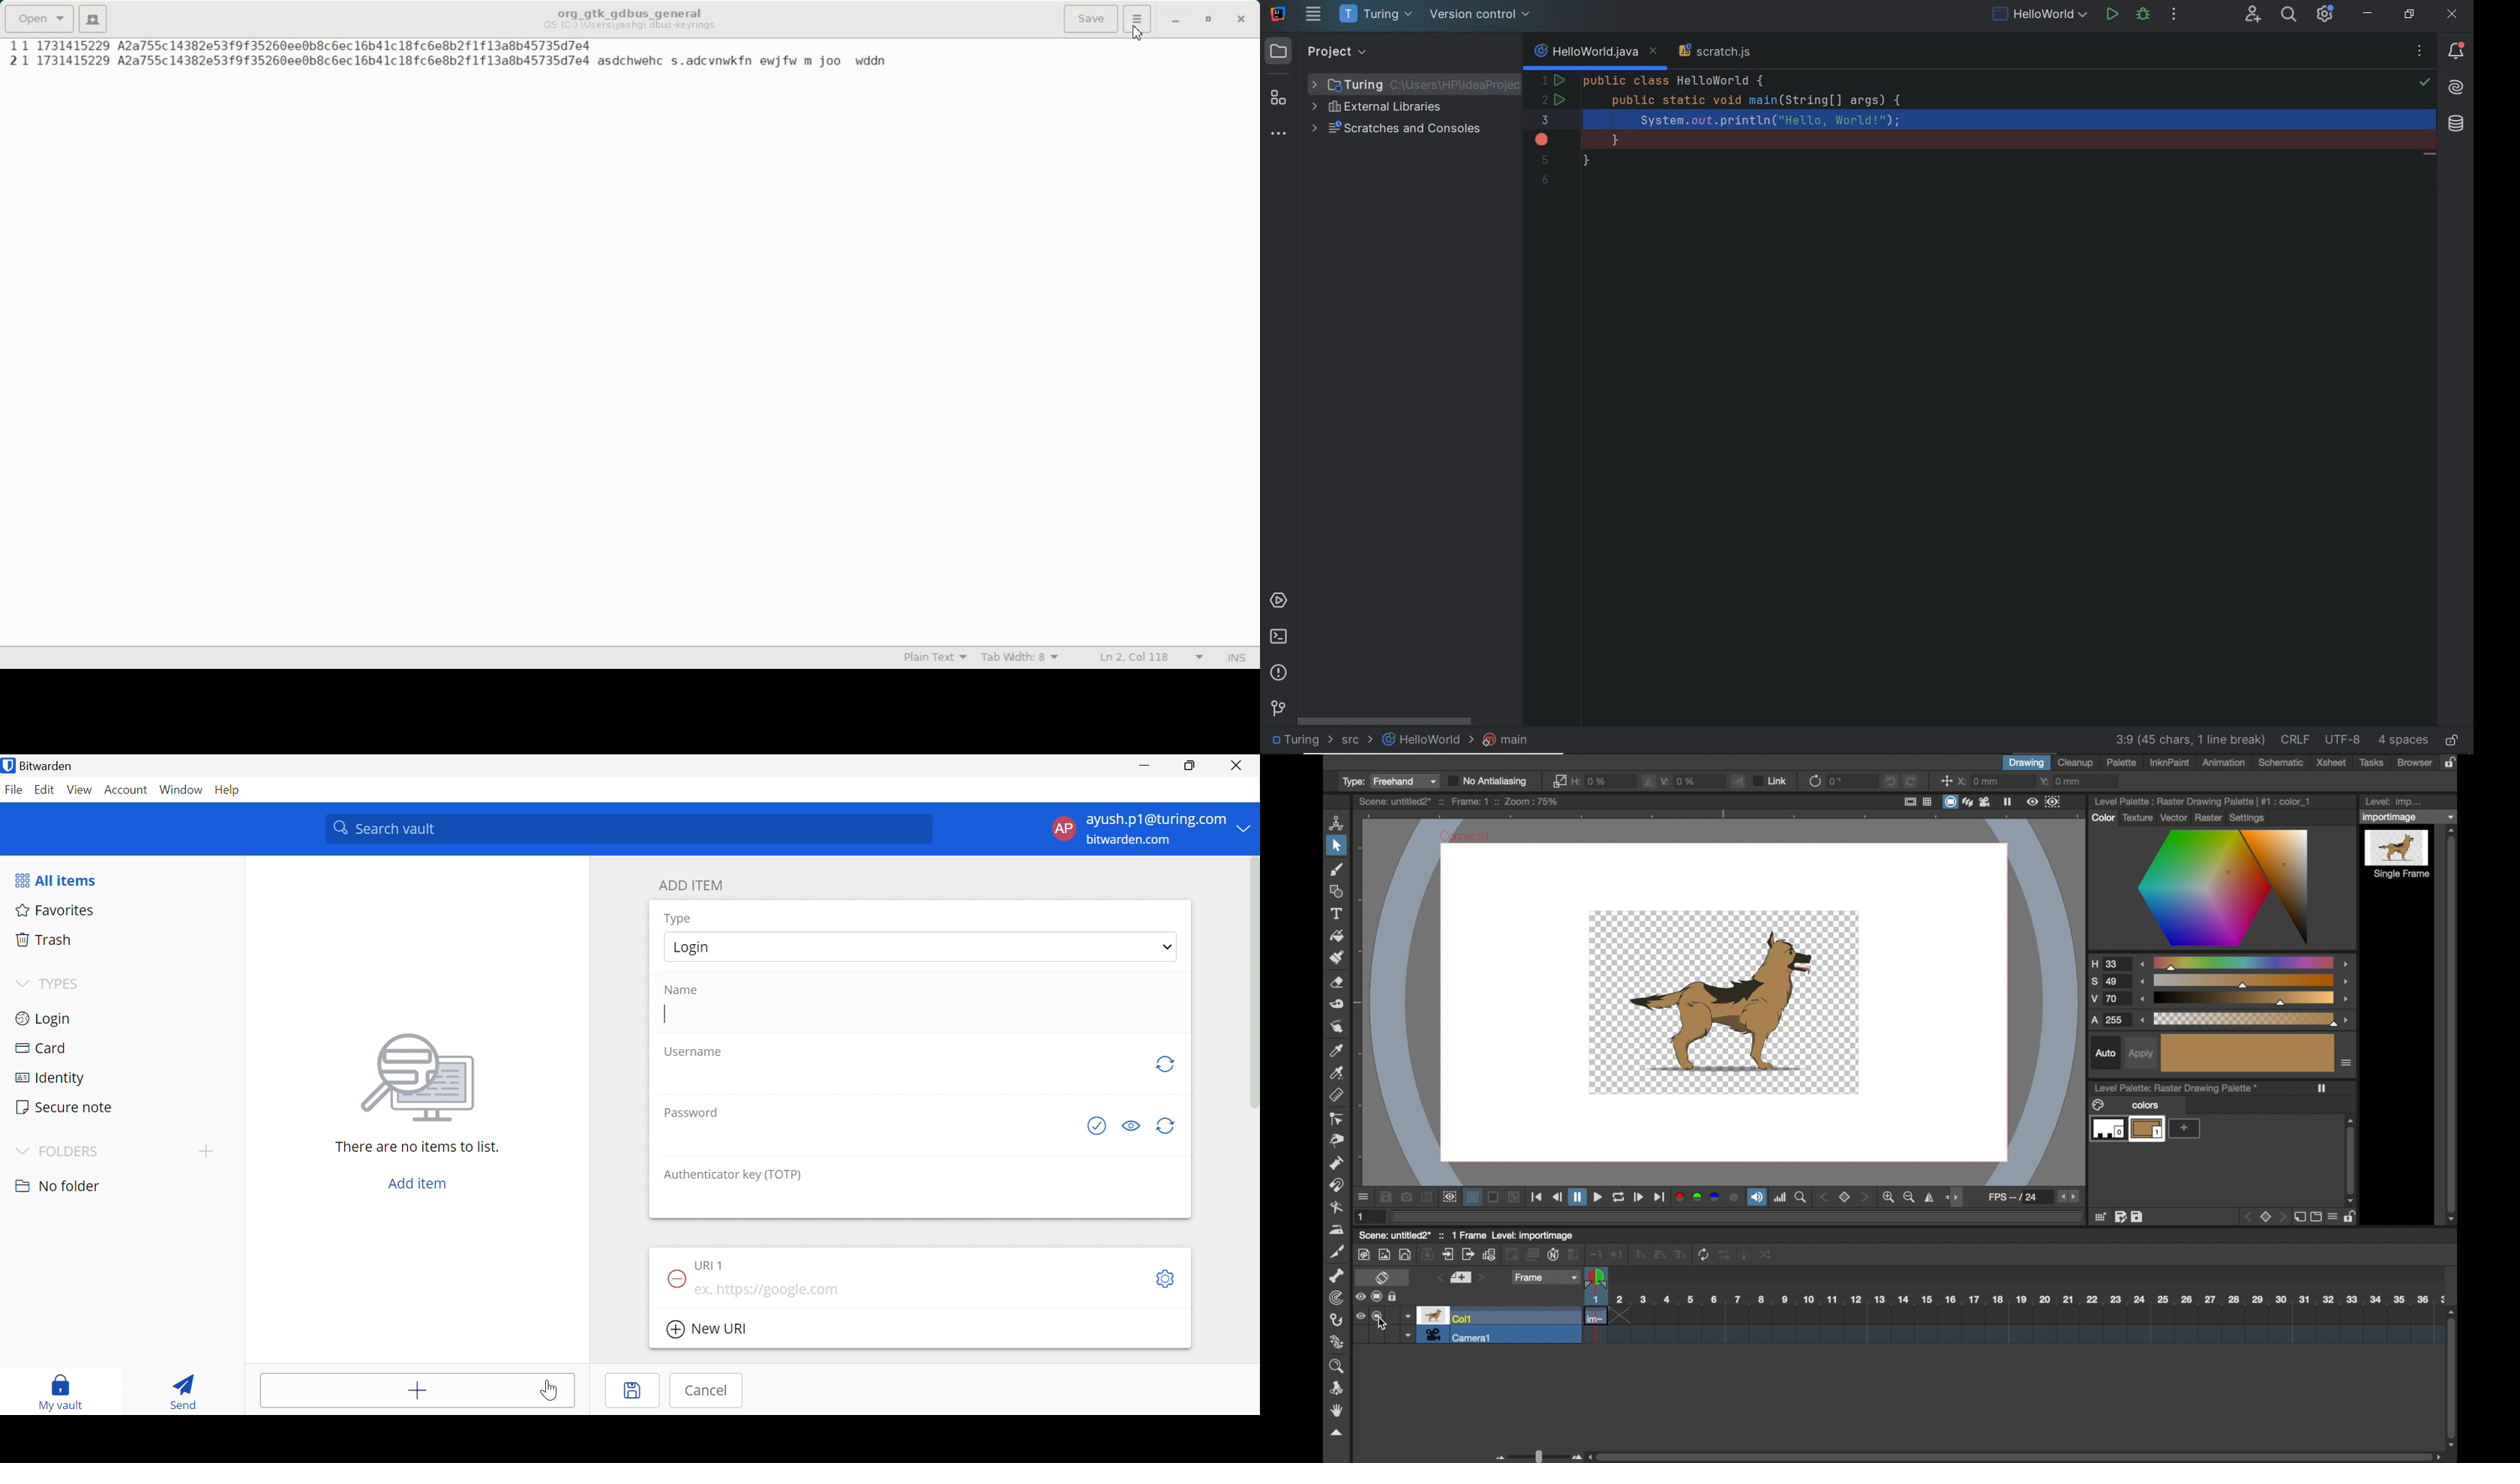 This screenshot has height=1484, width=2520. I want to click on Close, so click(1238, 766).